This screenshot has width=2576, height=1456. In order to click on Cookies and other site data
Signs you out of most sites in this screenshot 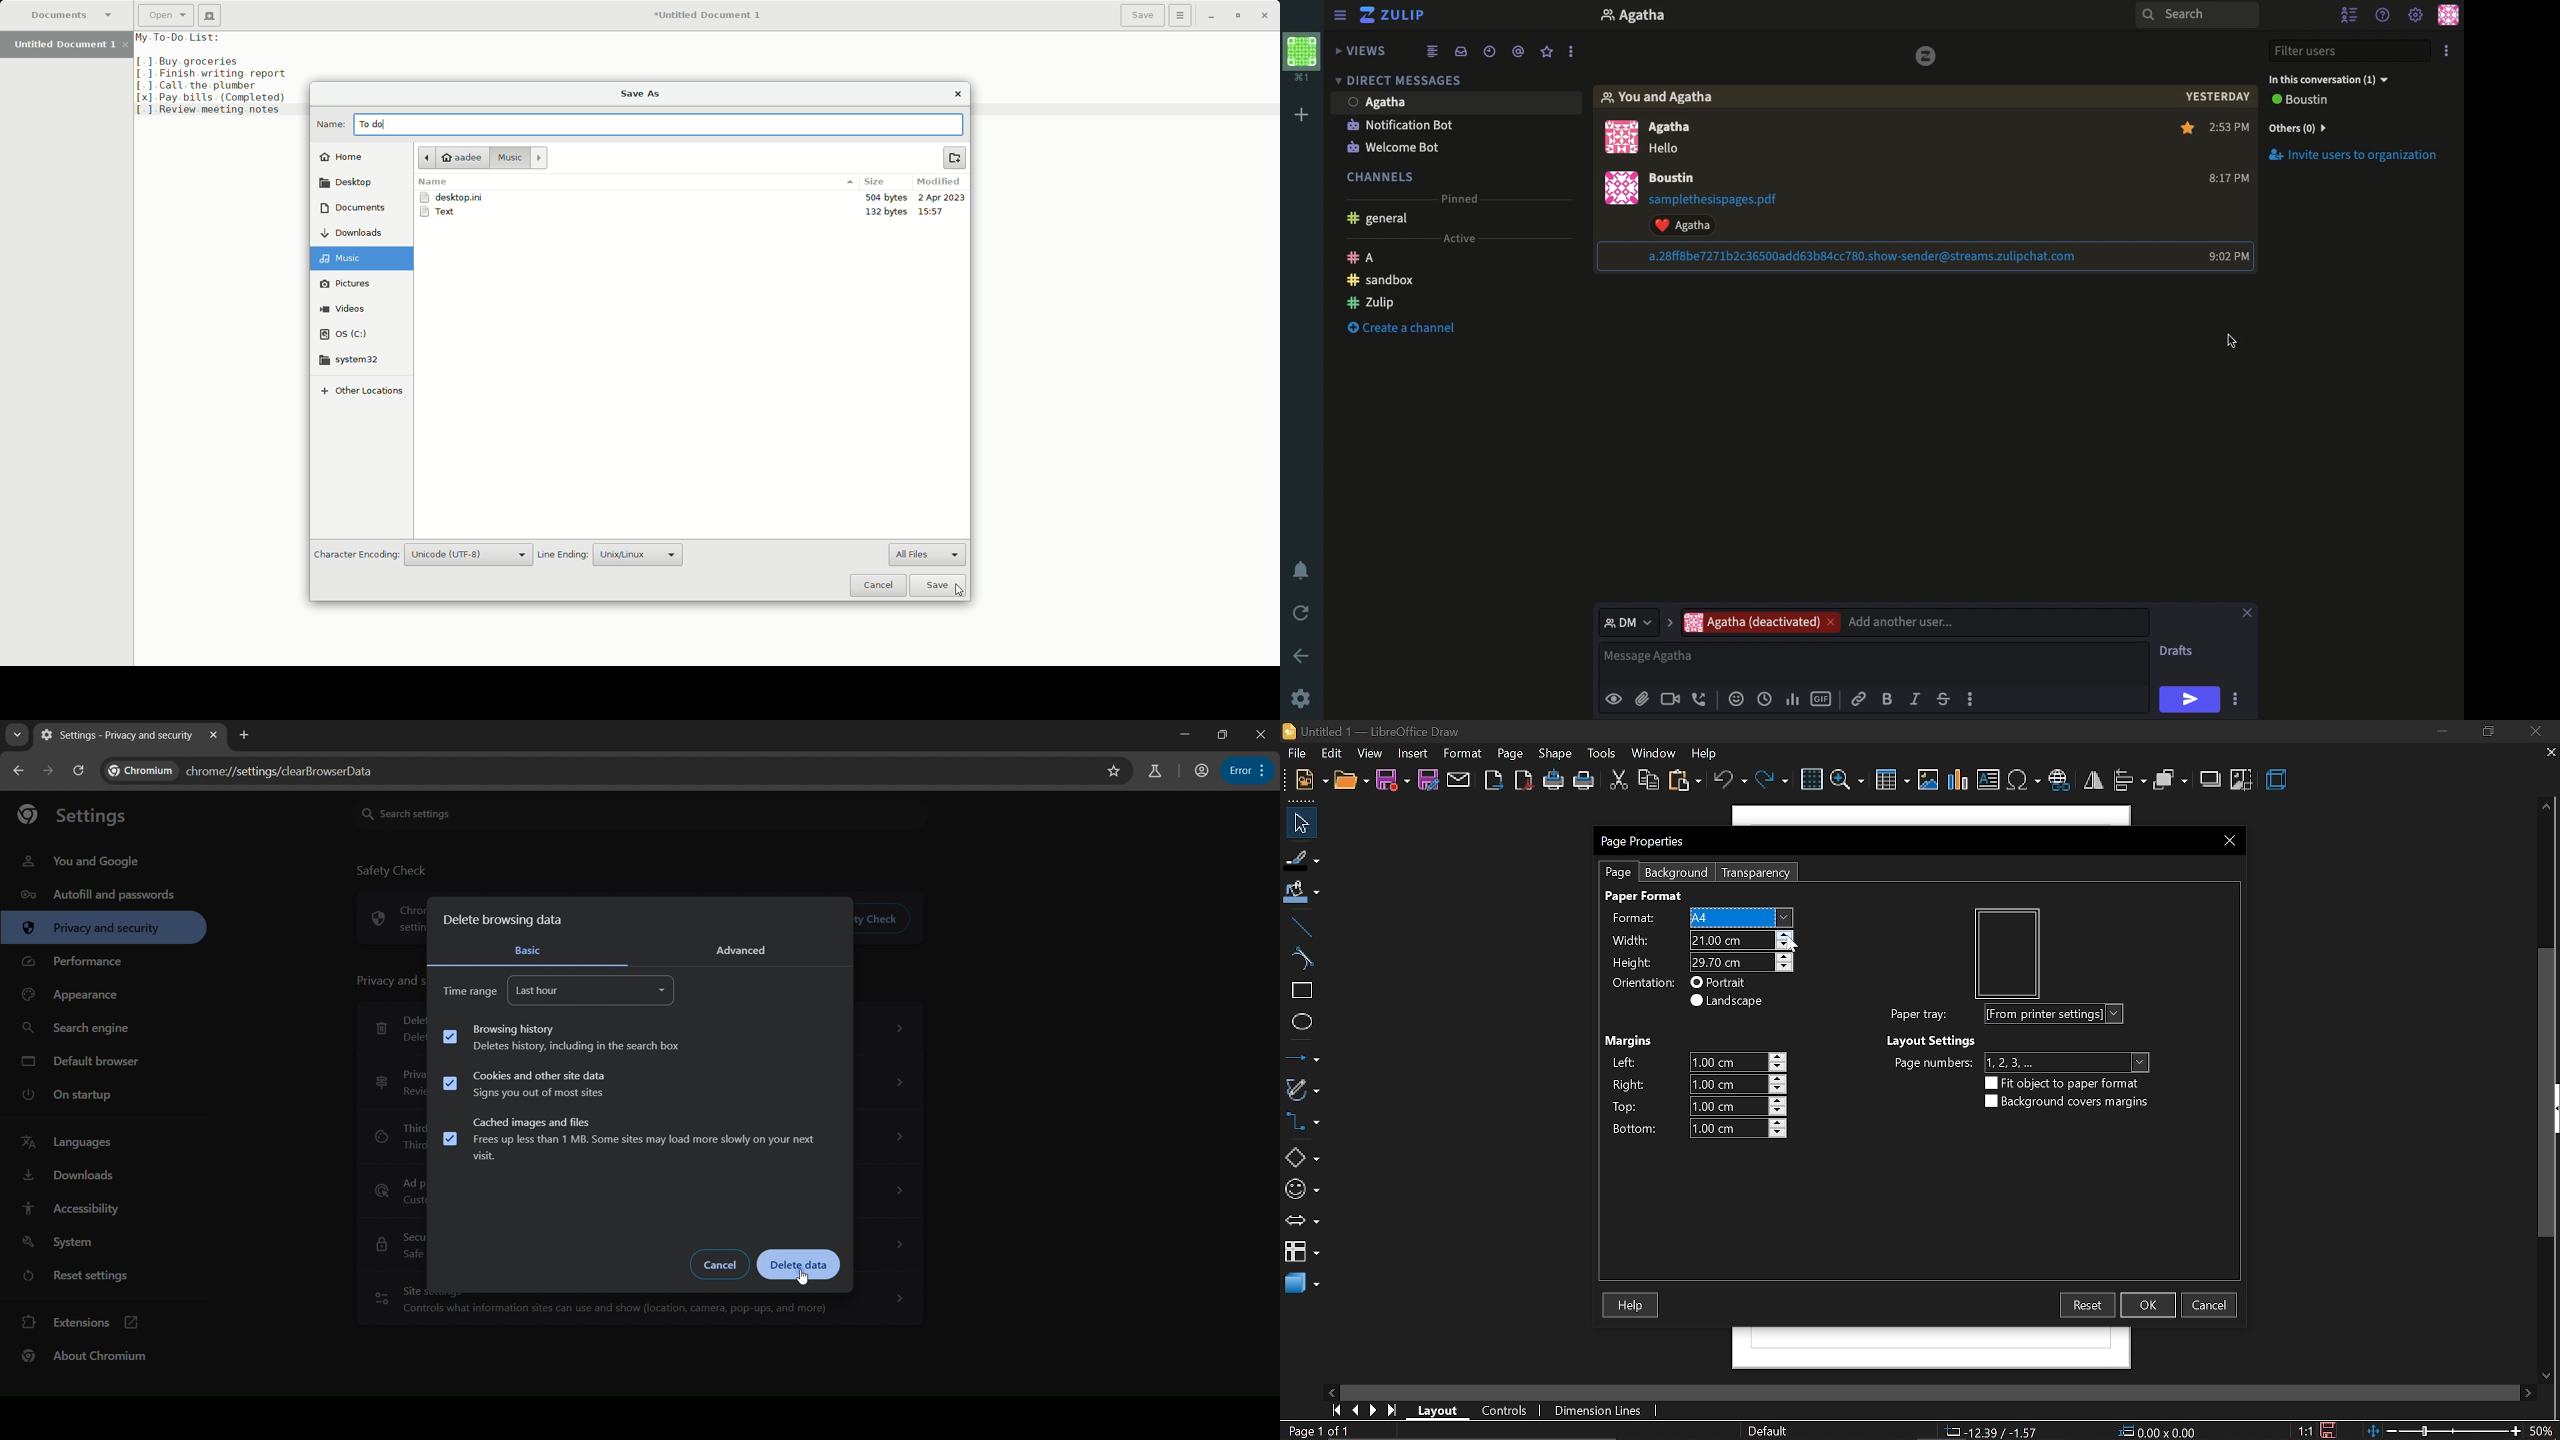, I will do `click(523, 1085)`.